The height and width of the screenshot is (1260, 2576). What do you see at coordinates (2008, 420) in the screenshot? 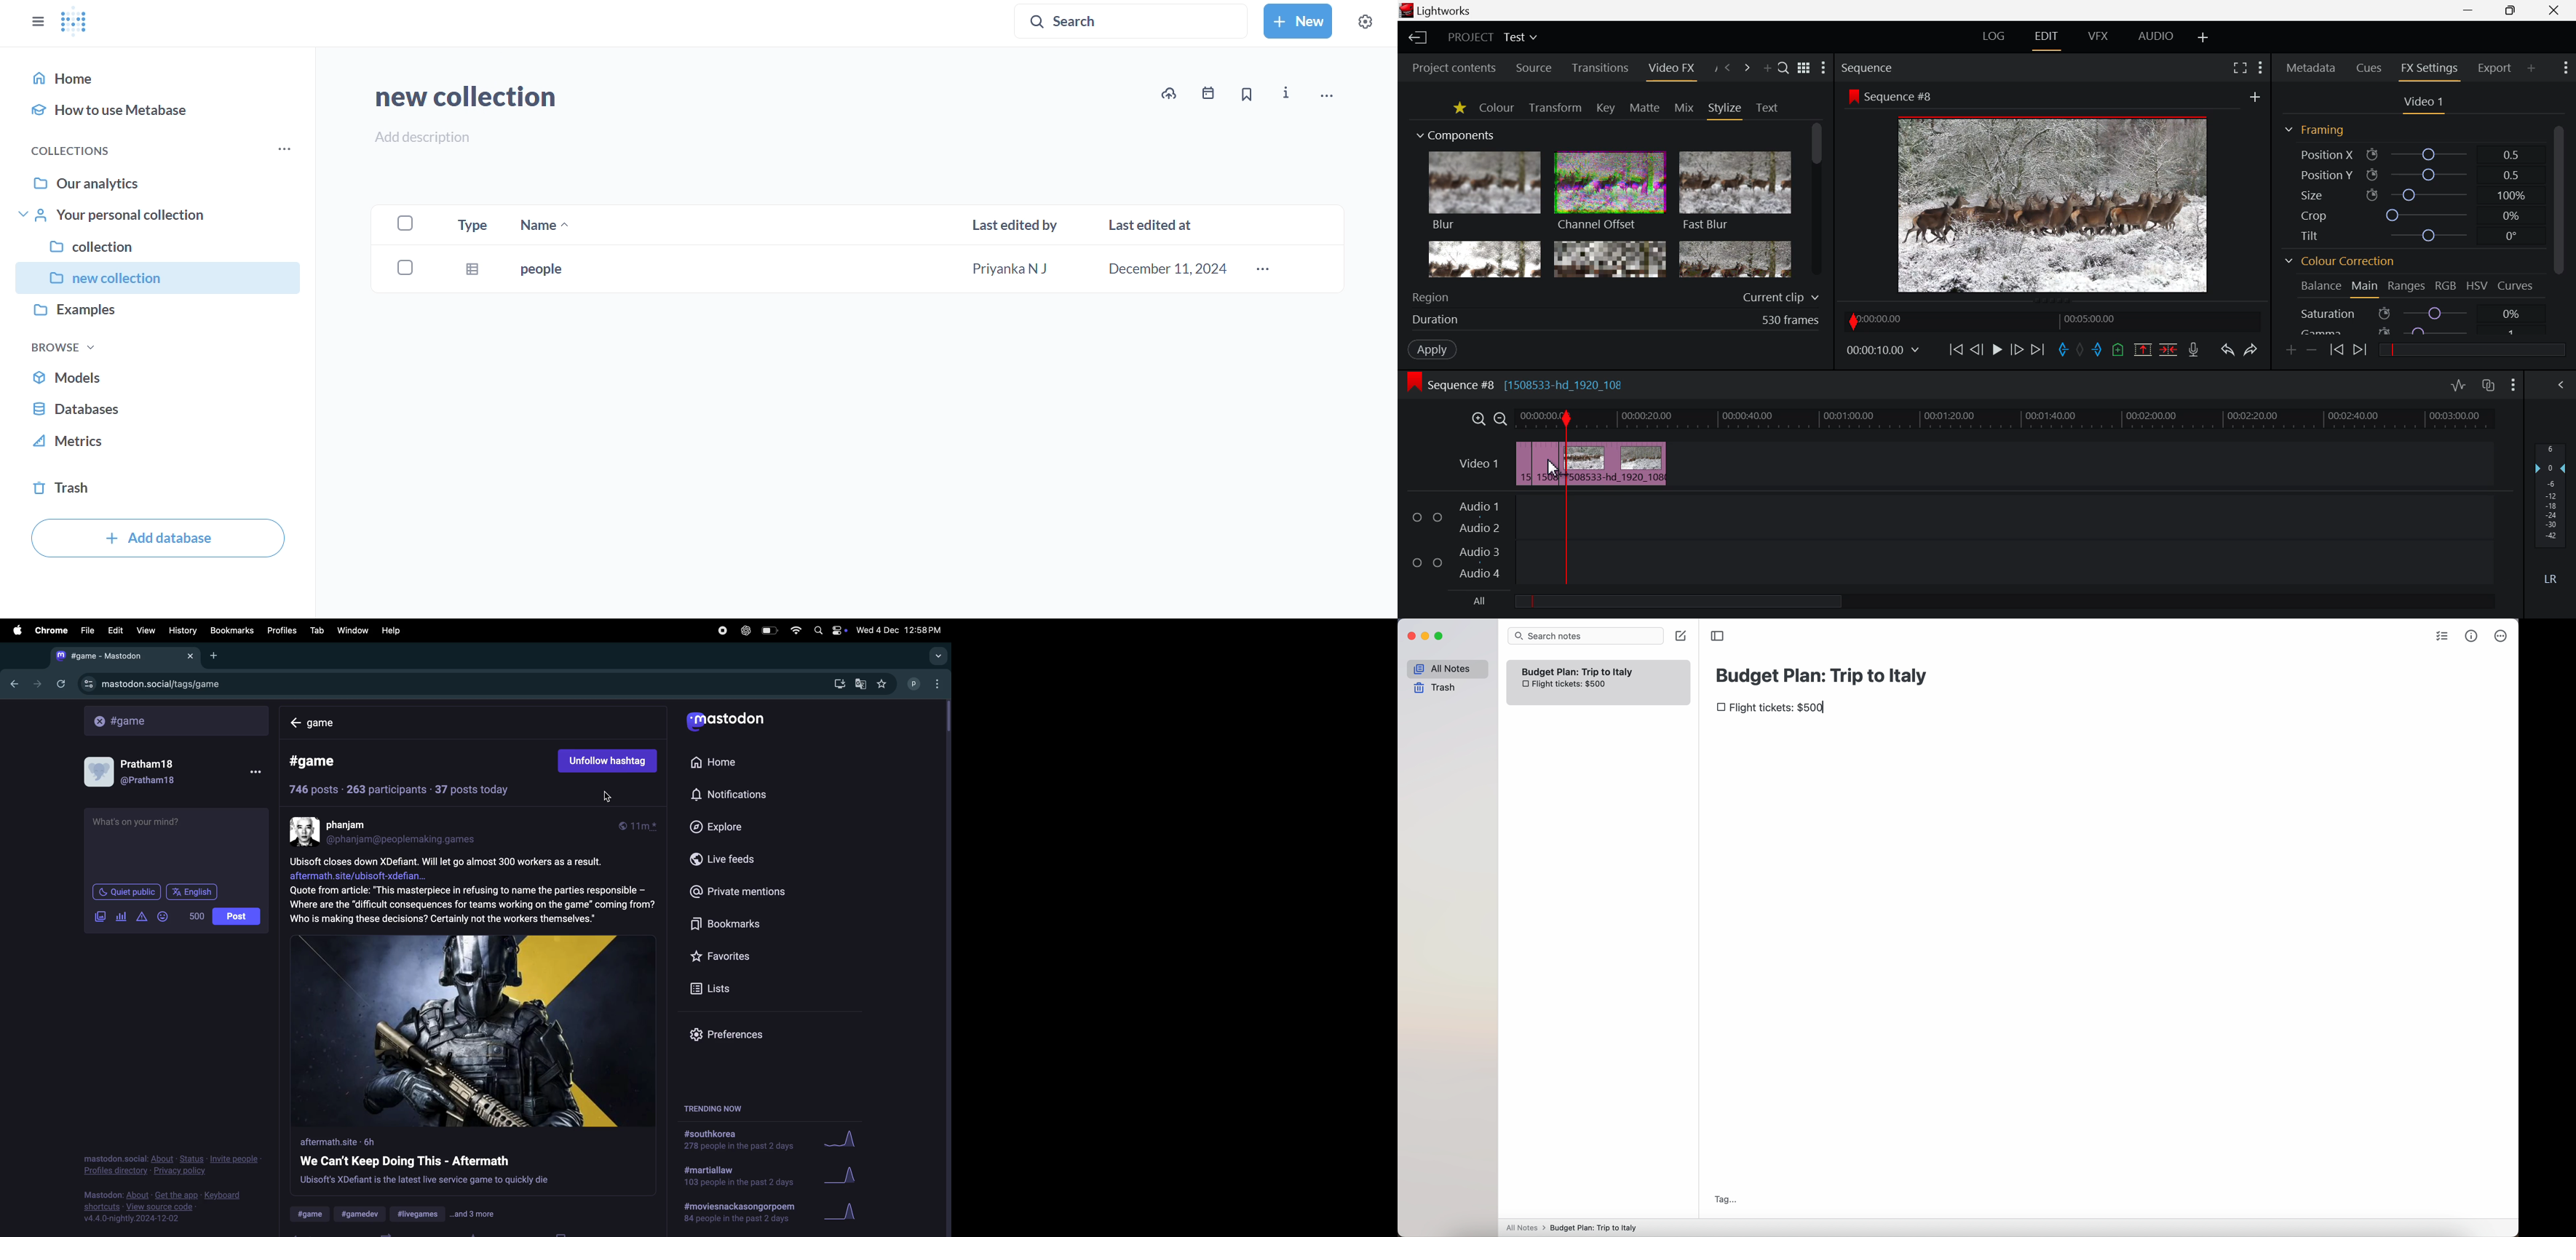
I see `Timeline Track` at bounding box center [2008, 420].